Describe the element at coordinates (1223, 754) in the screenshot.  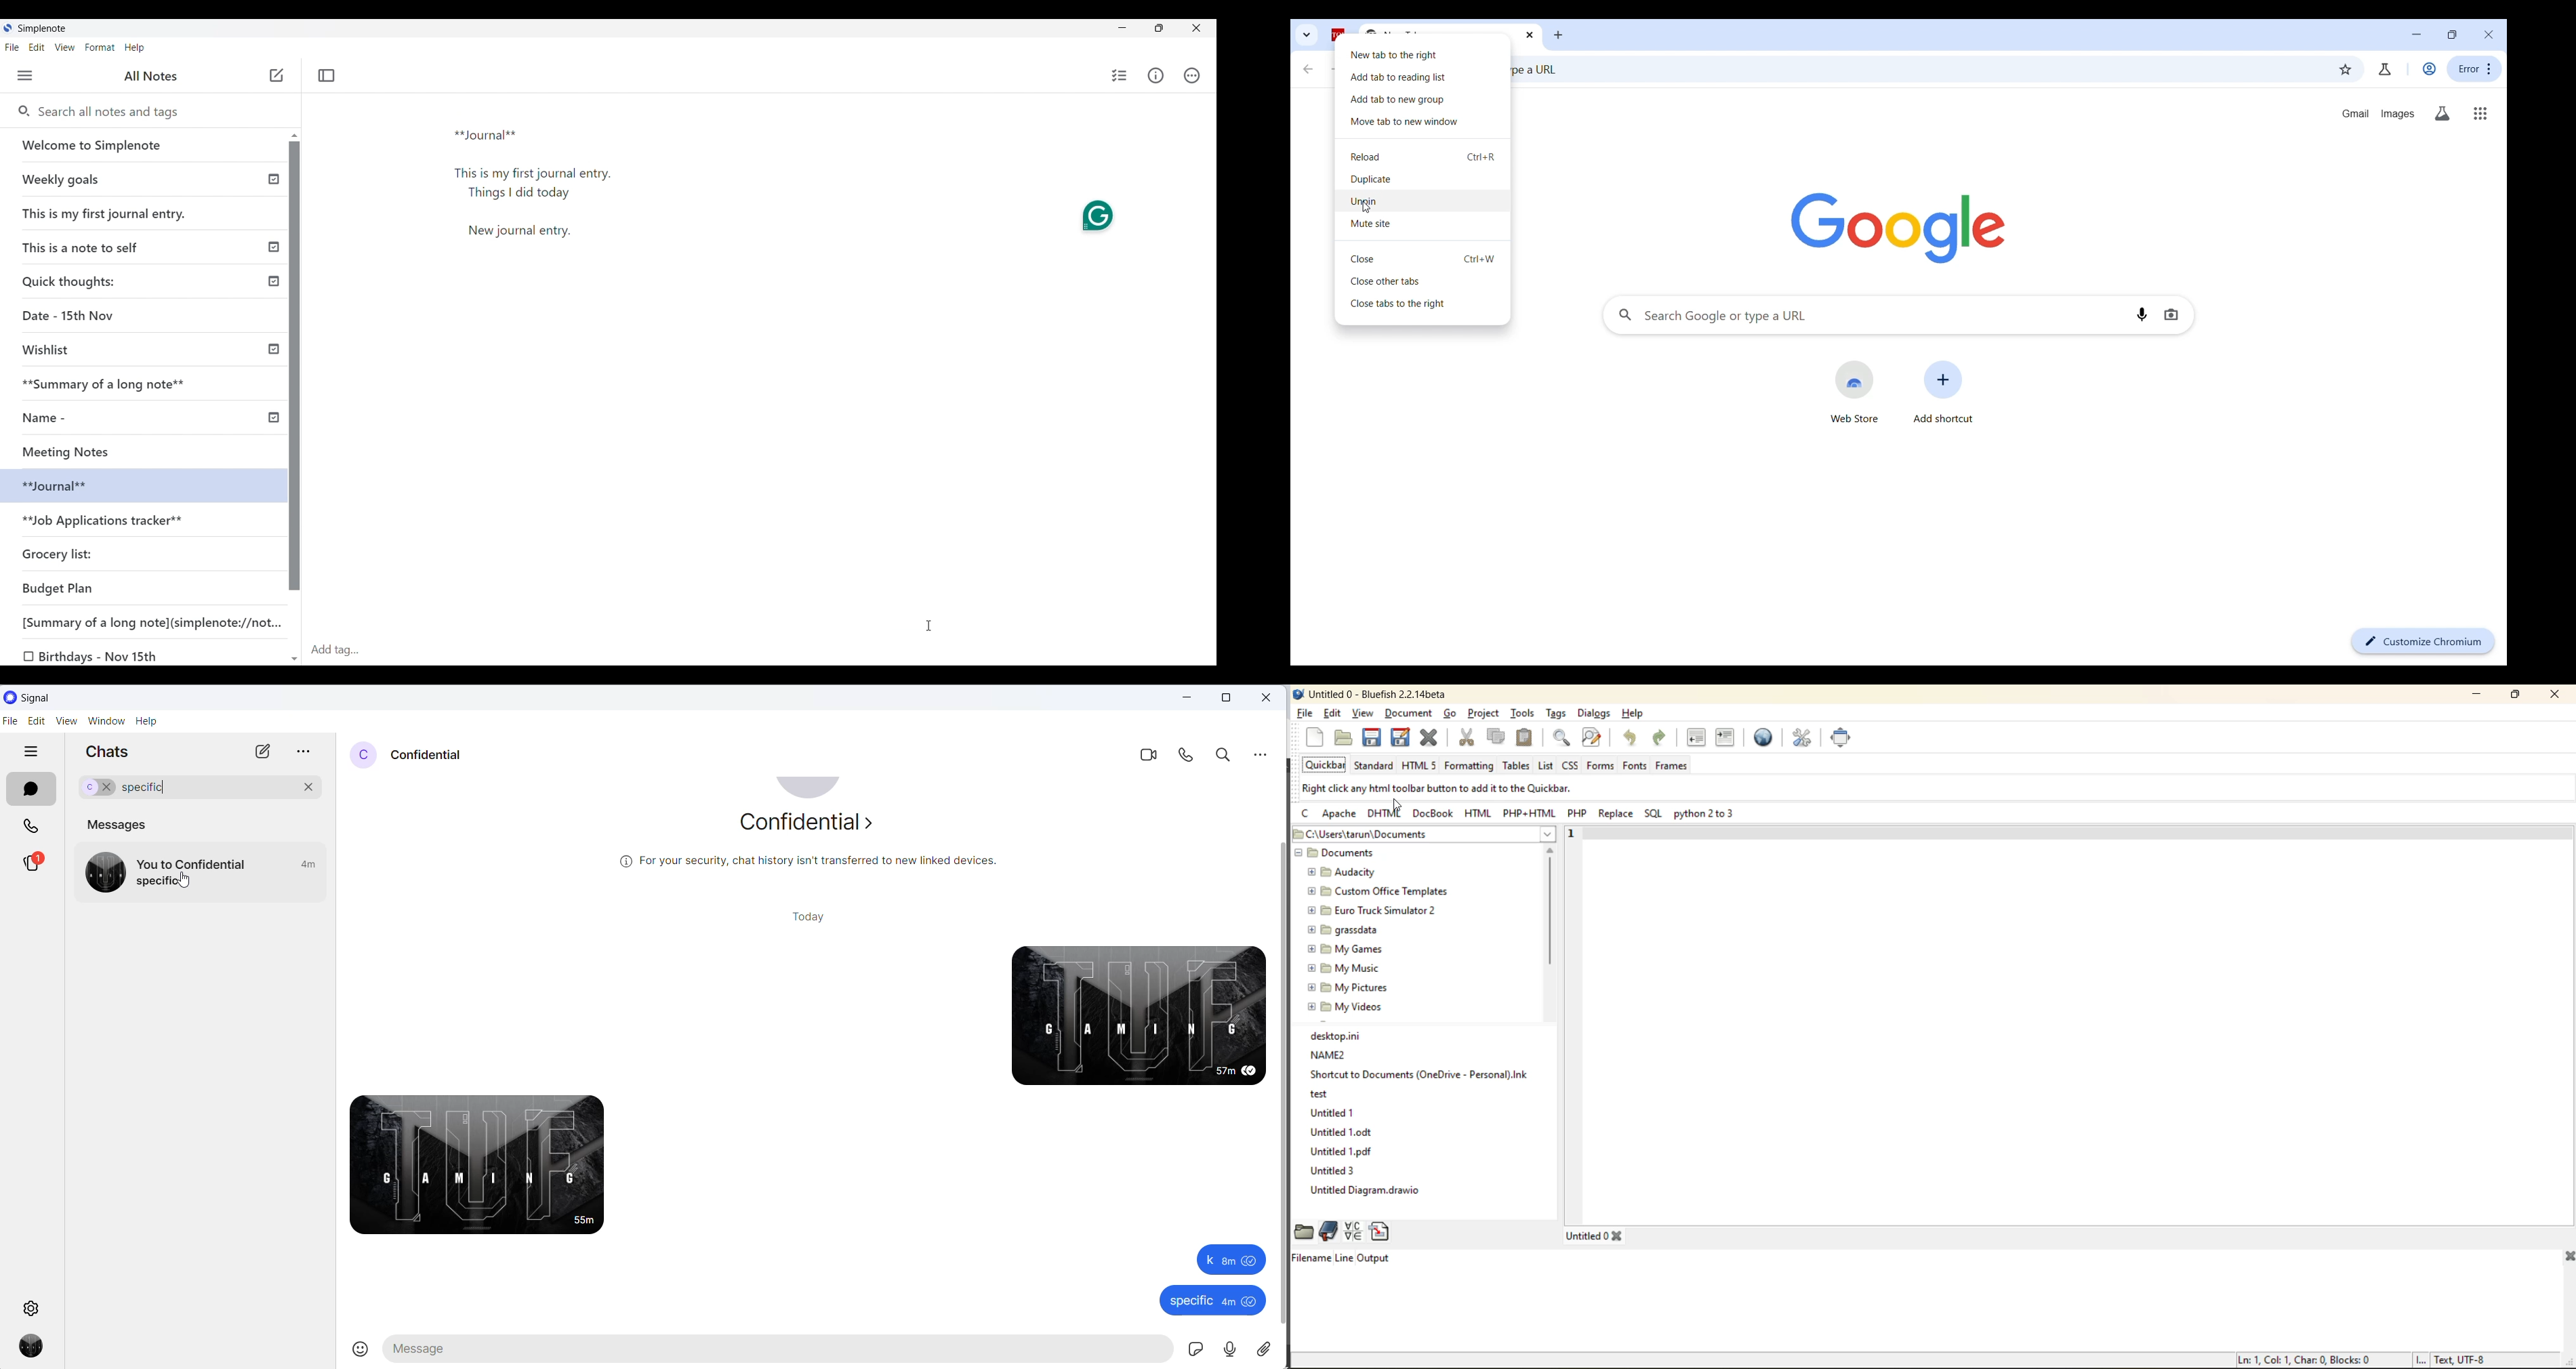
I see `search in chat` at that location.